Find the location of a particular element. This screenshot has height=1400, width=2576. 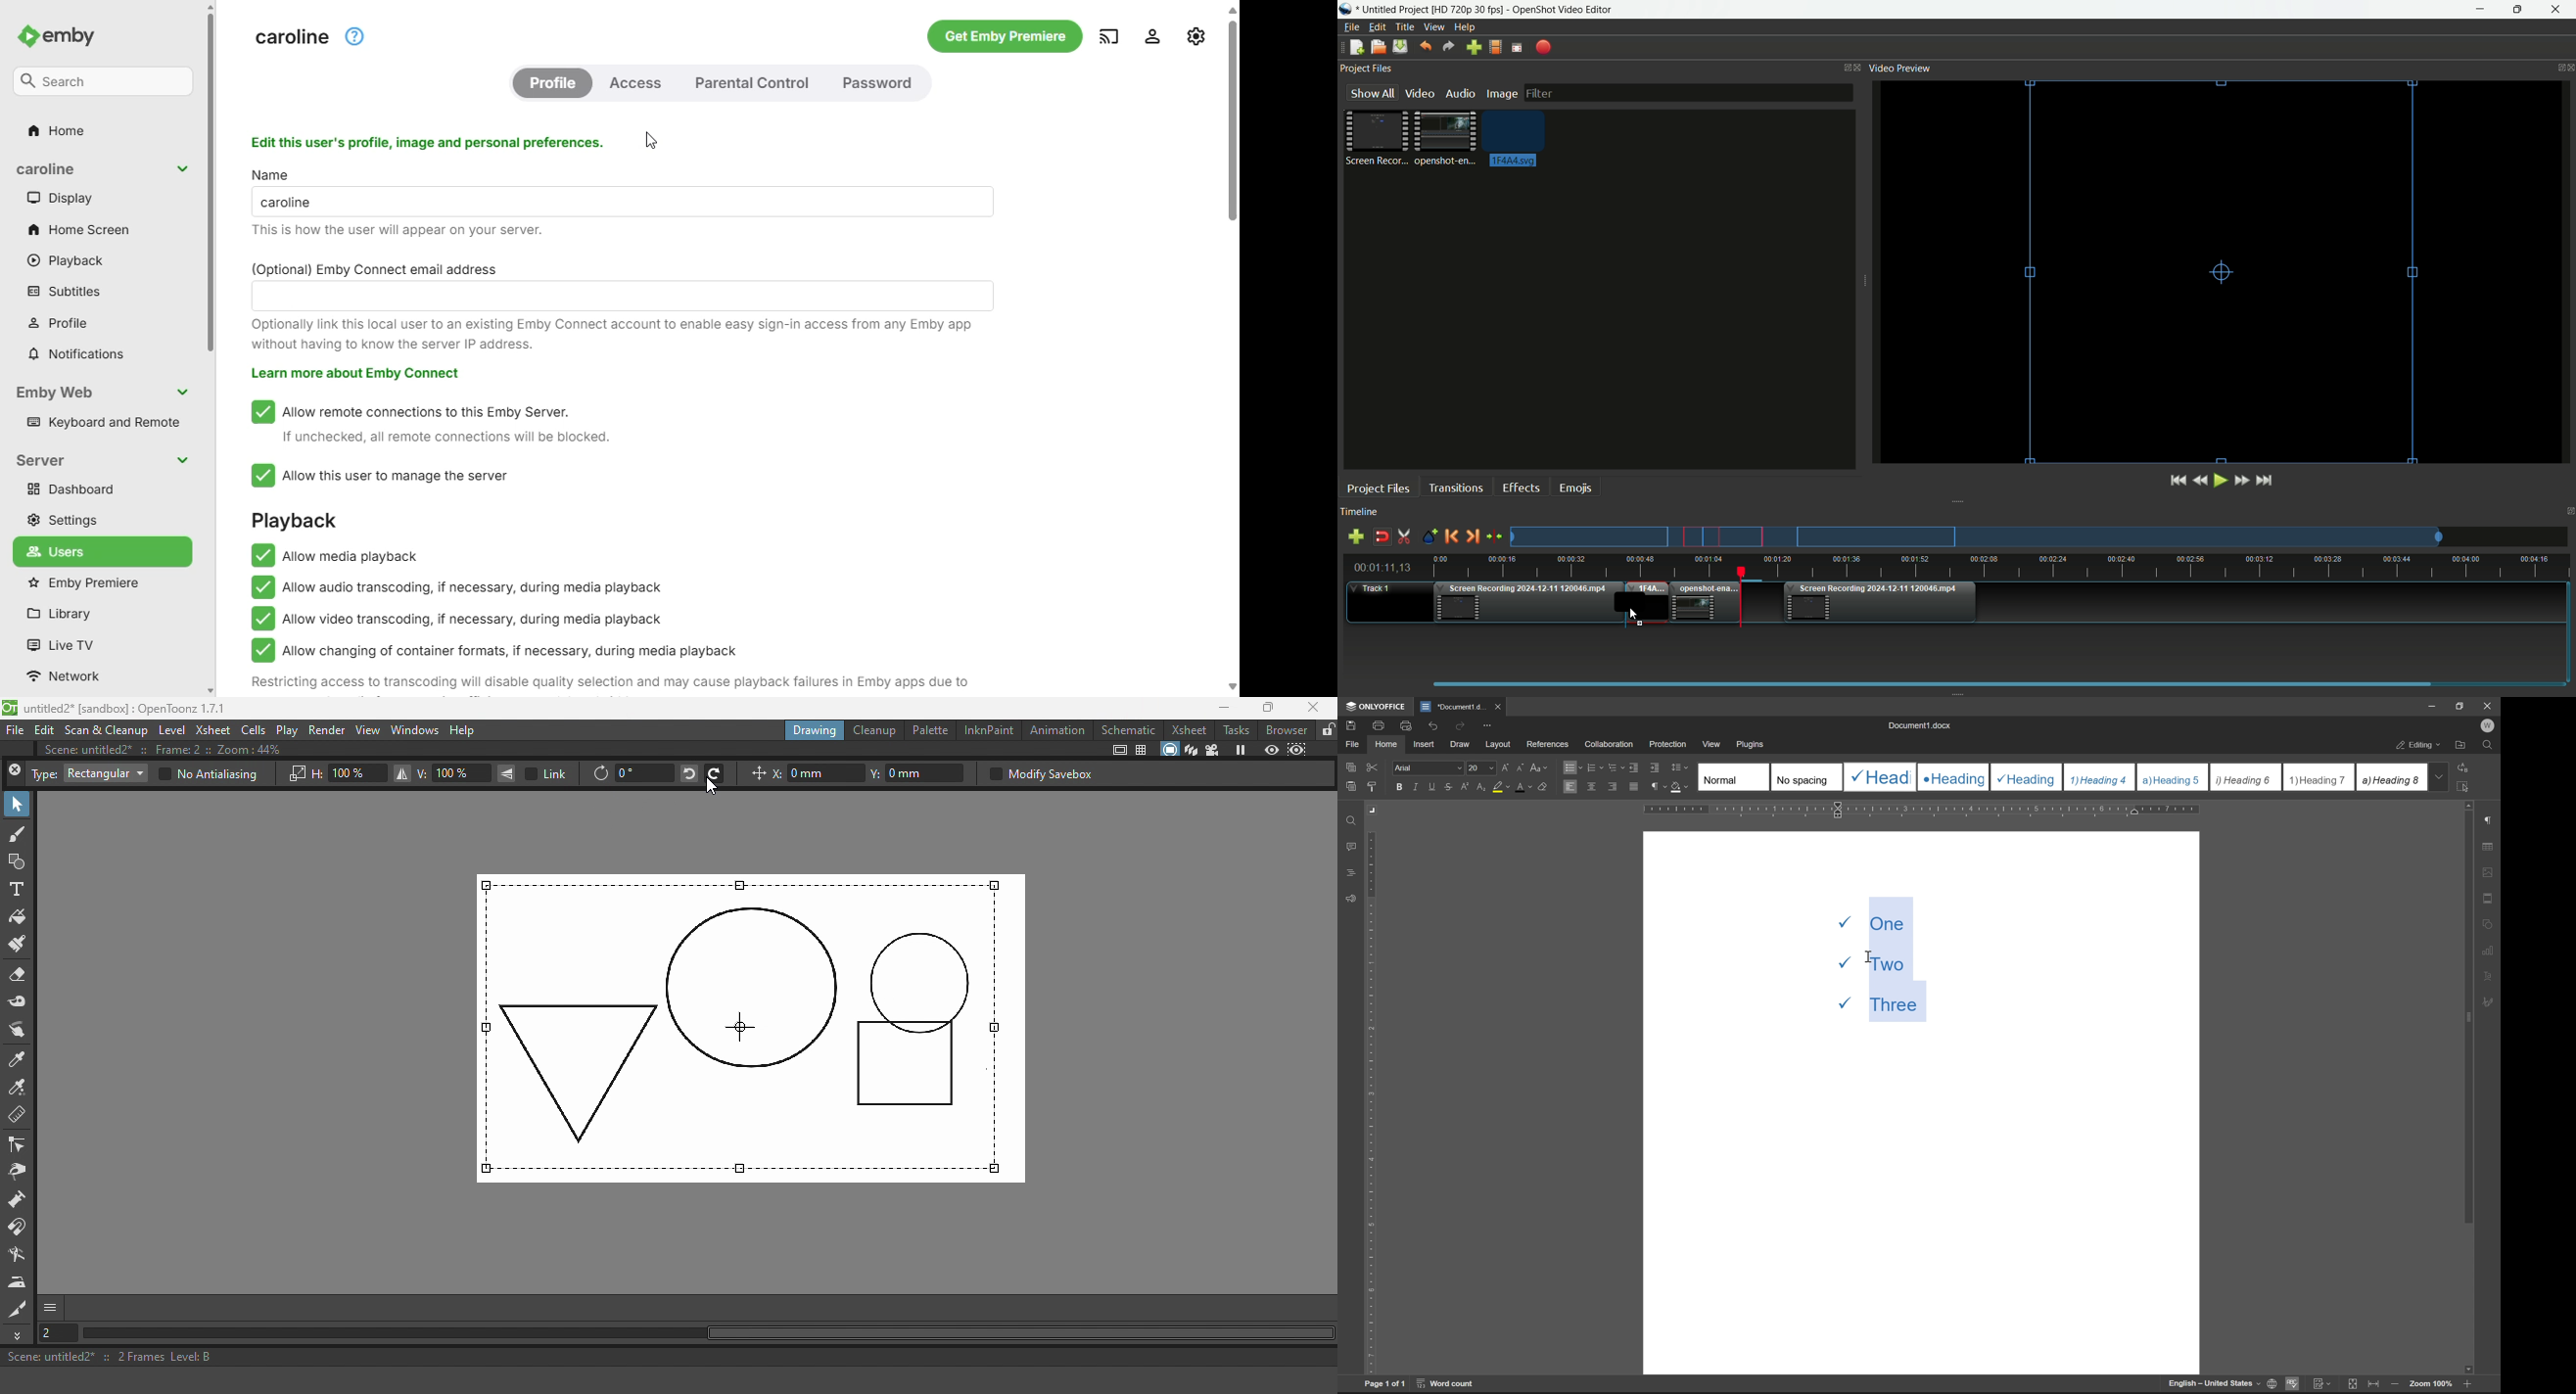

More tools is located at coordinates (20, 1335).